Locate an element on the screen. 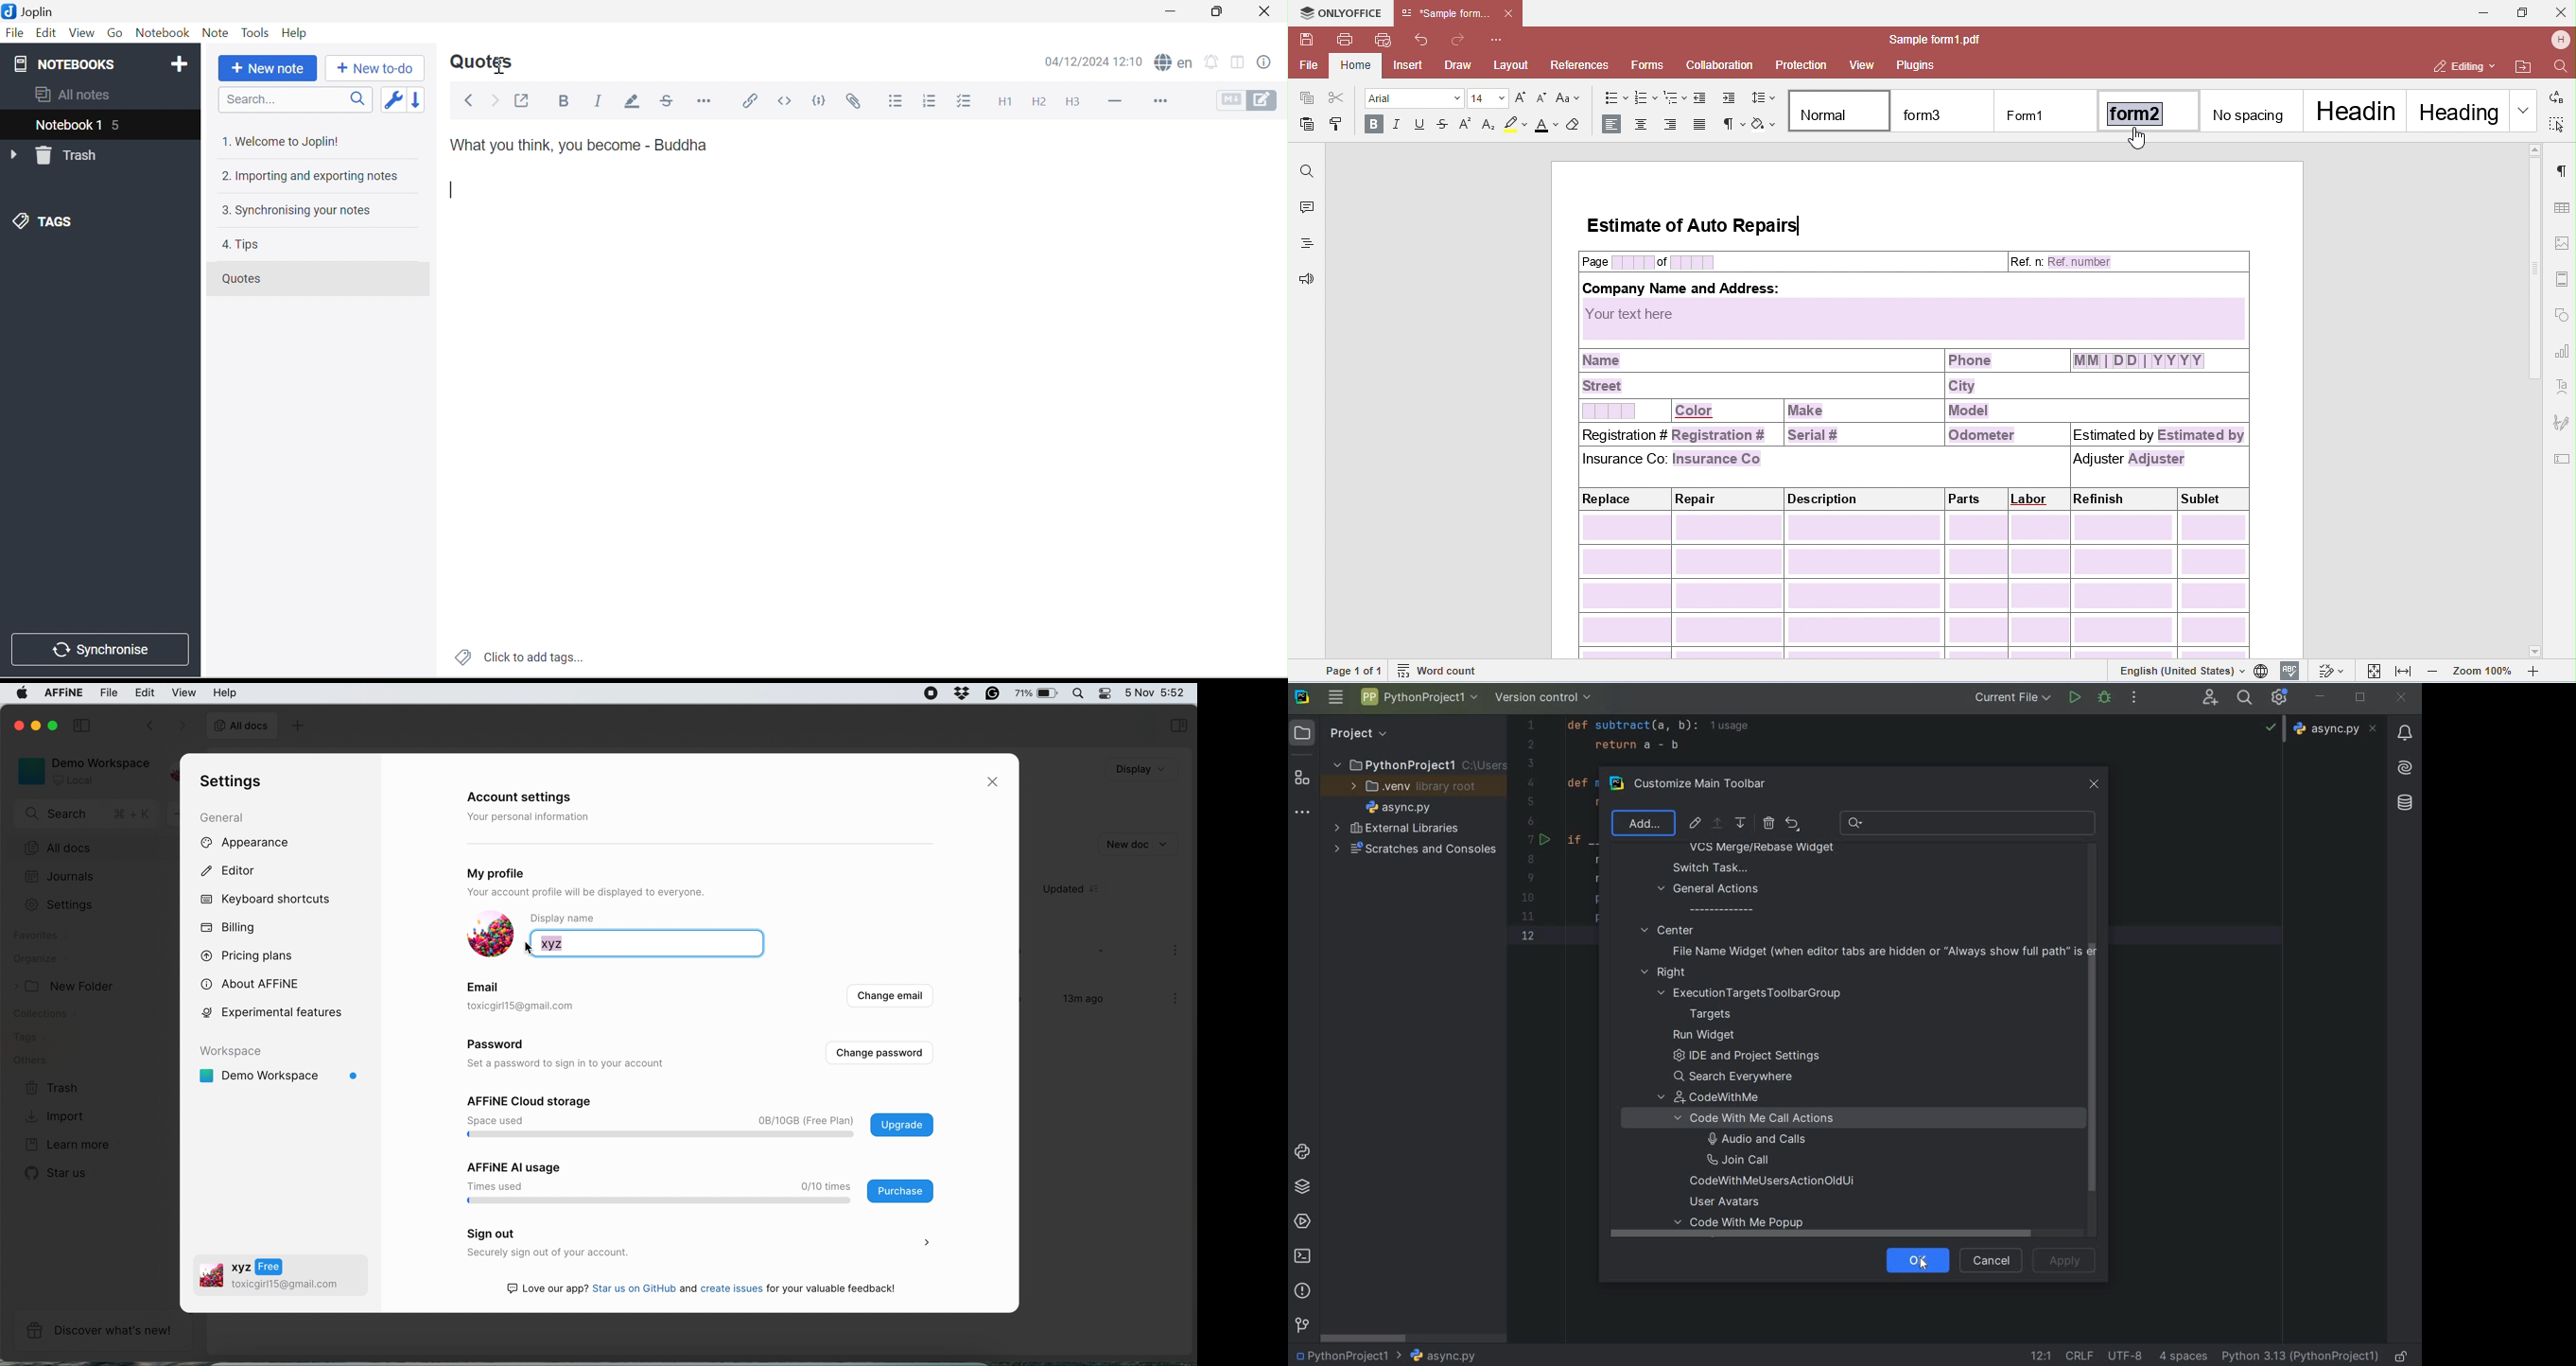 The image size is (2576, 1372). Tools is located at coordinates (257, 32).